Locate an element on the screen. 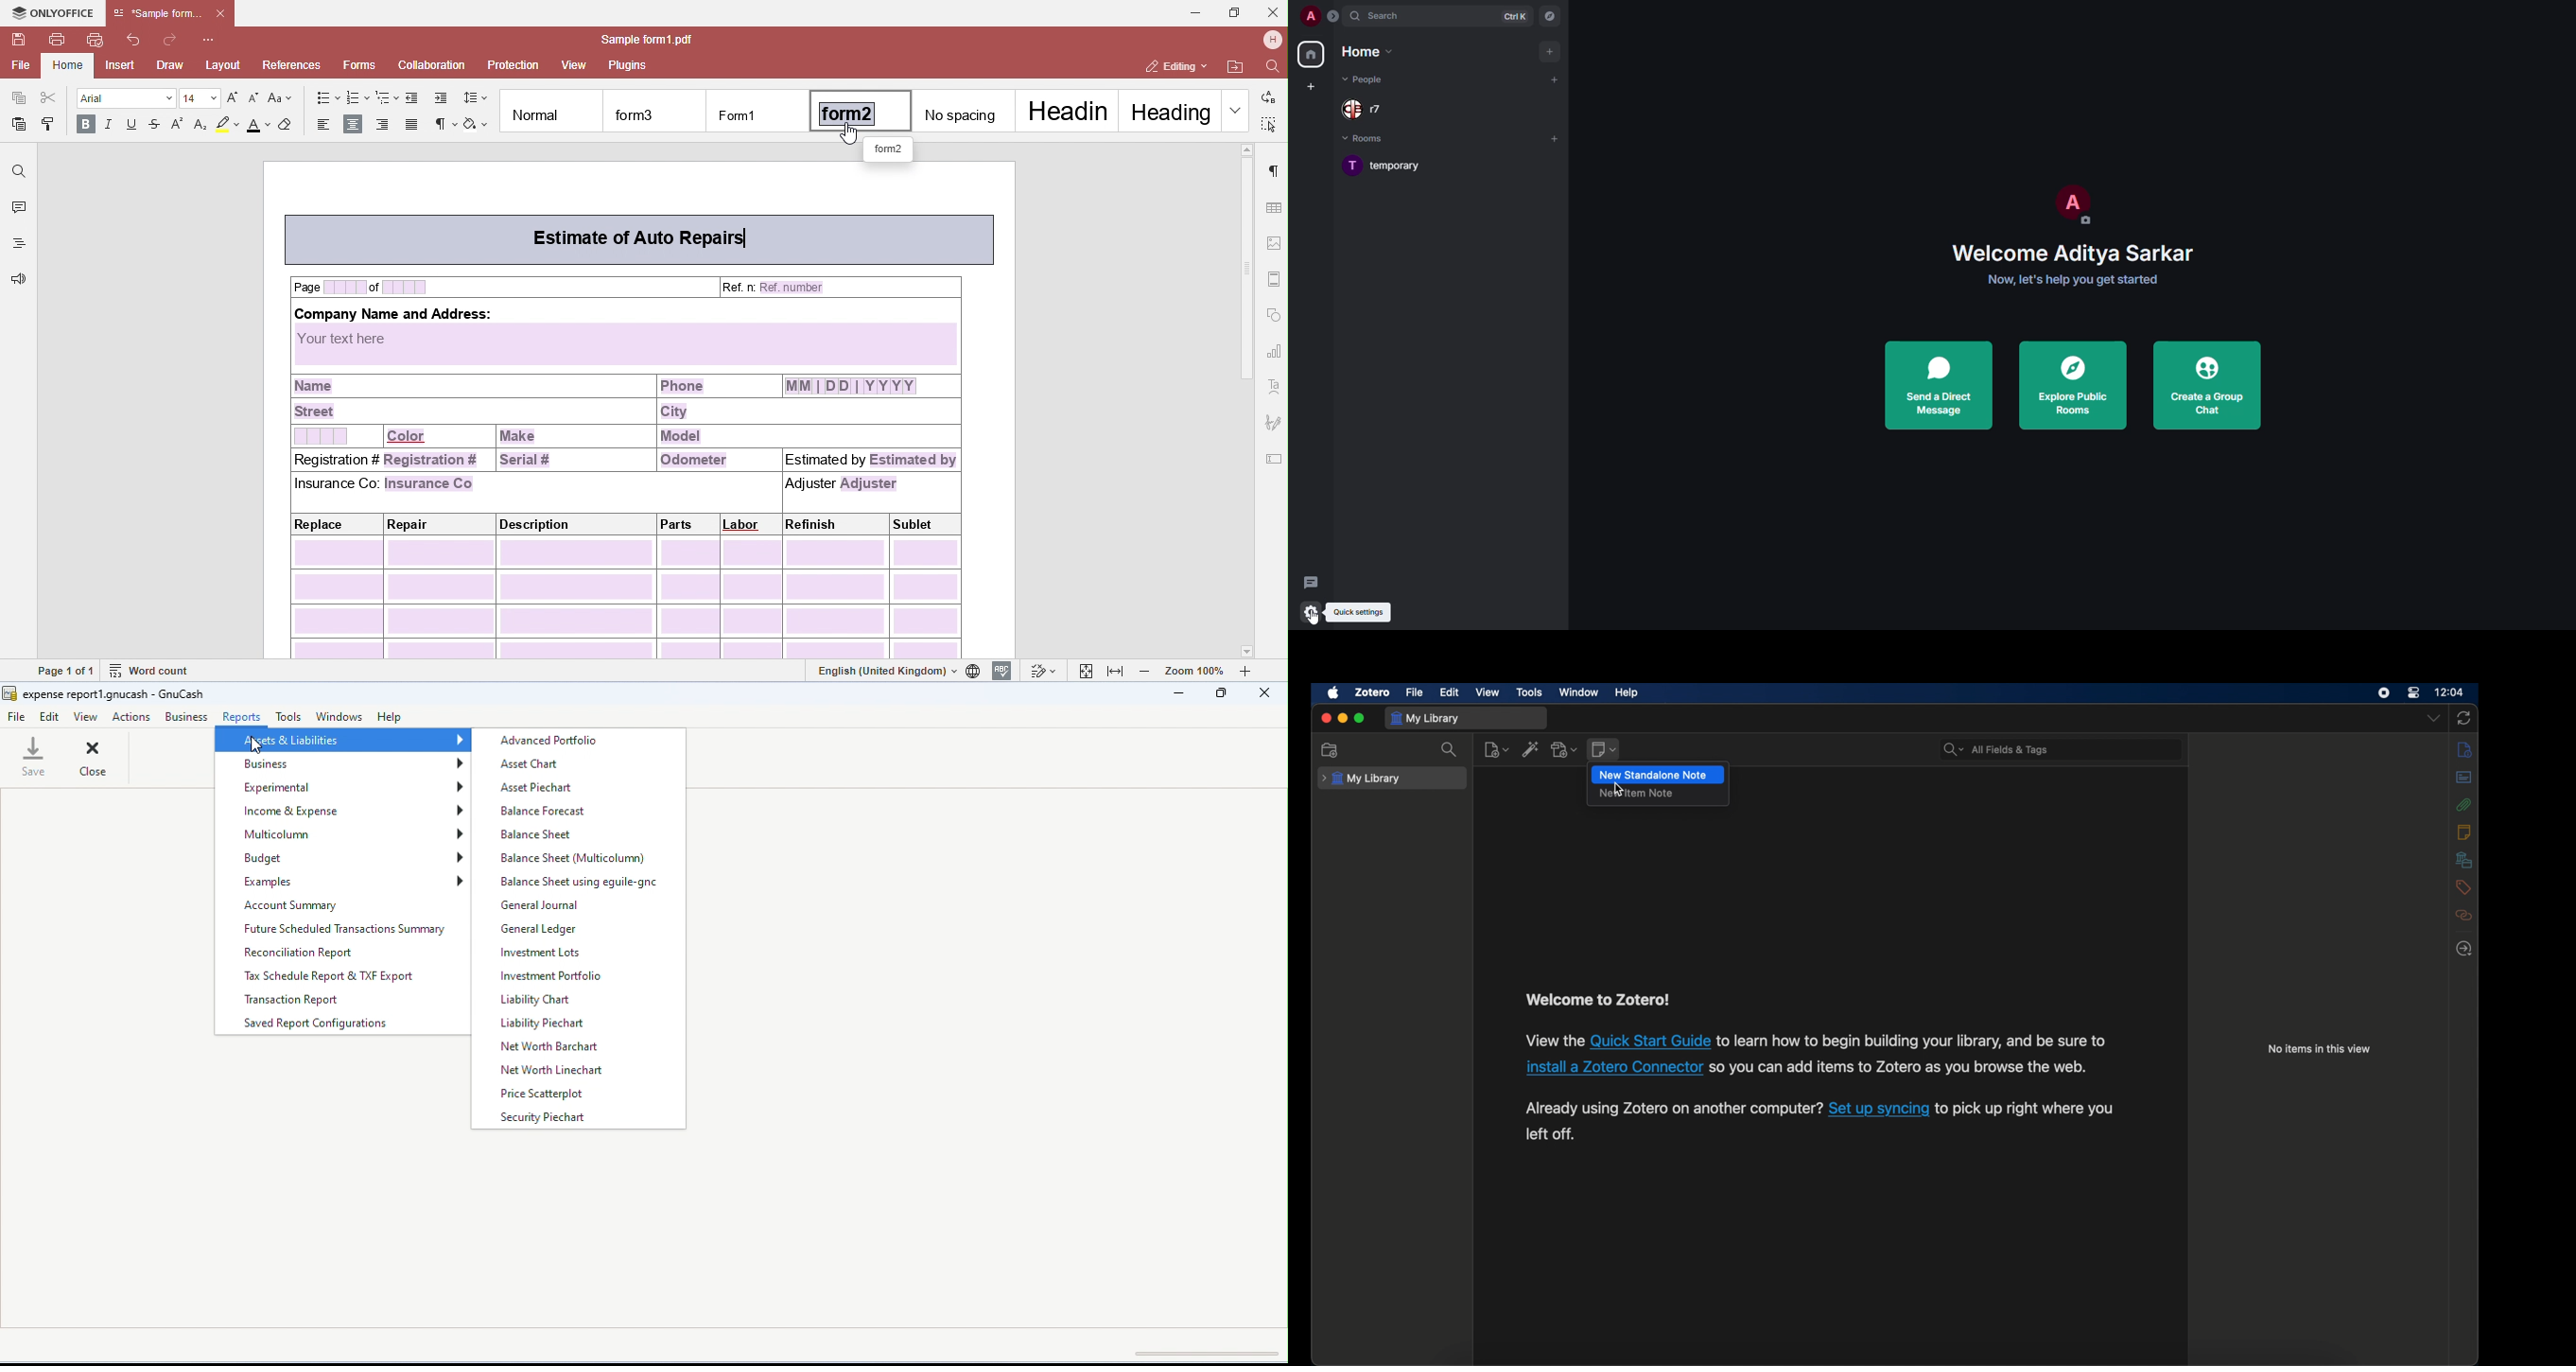  threads is located at coordinates (1310, 582).